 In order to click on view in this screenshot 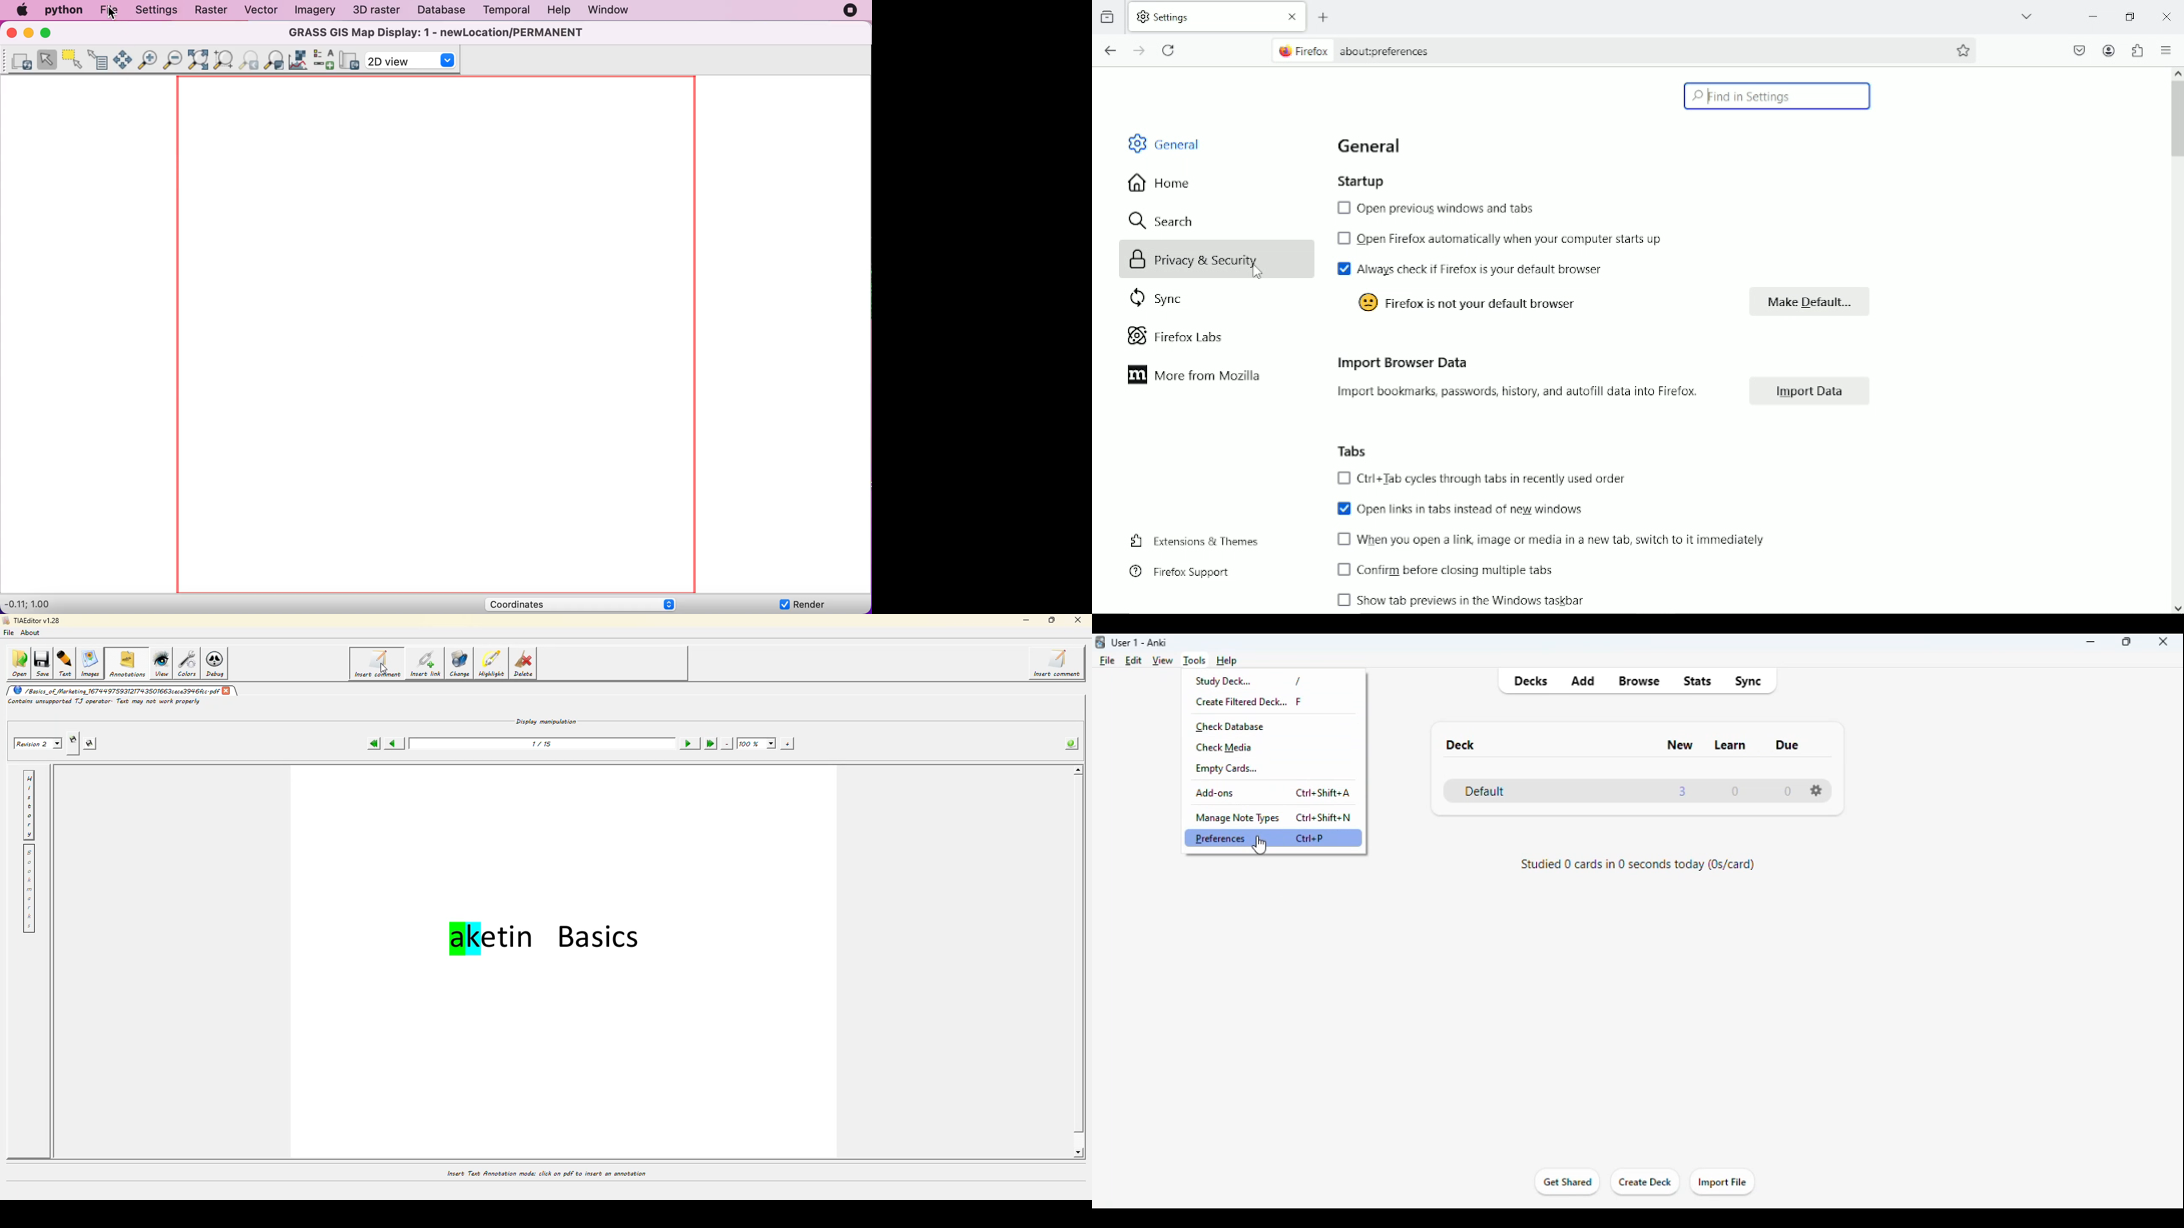, I will do `click(1162, 662)`.